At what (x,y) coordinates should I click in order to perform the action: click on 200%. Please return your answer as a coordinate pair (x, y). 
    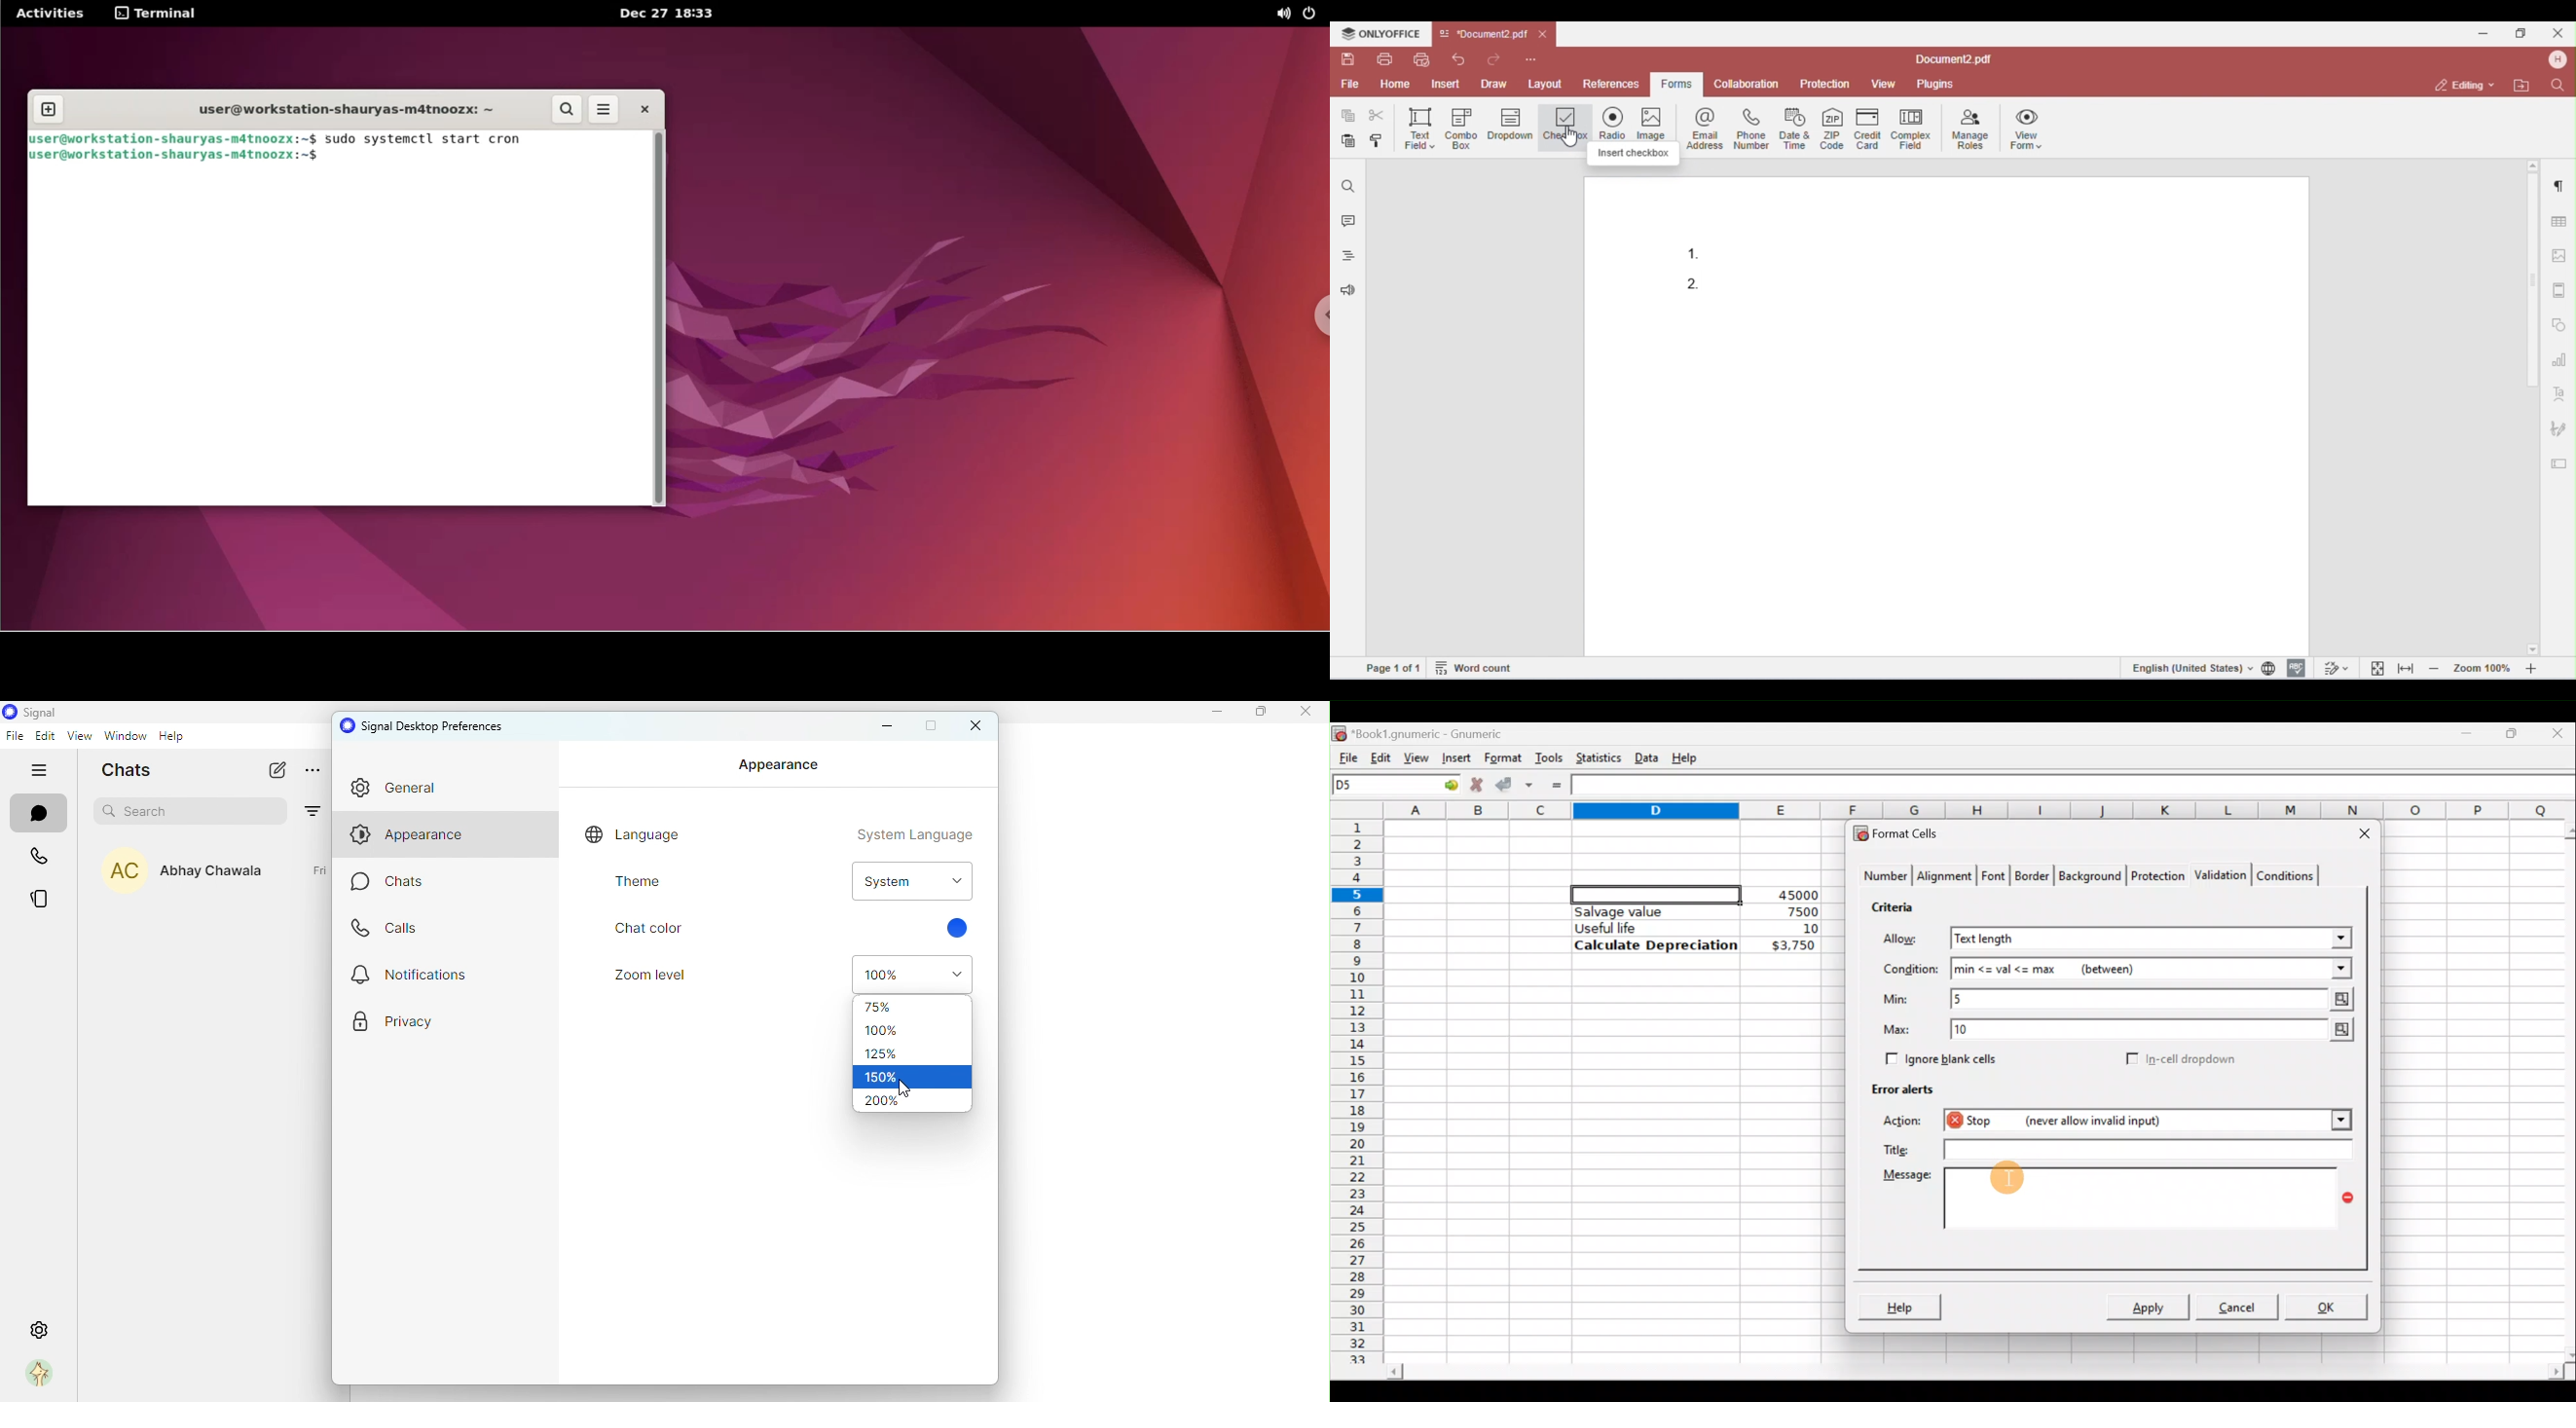
    Looking at the image, I should click on (913, 1102).